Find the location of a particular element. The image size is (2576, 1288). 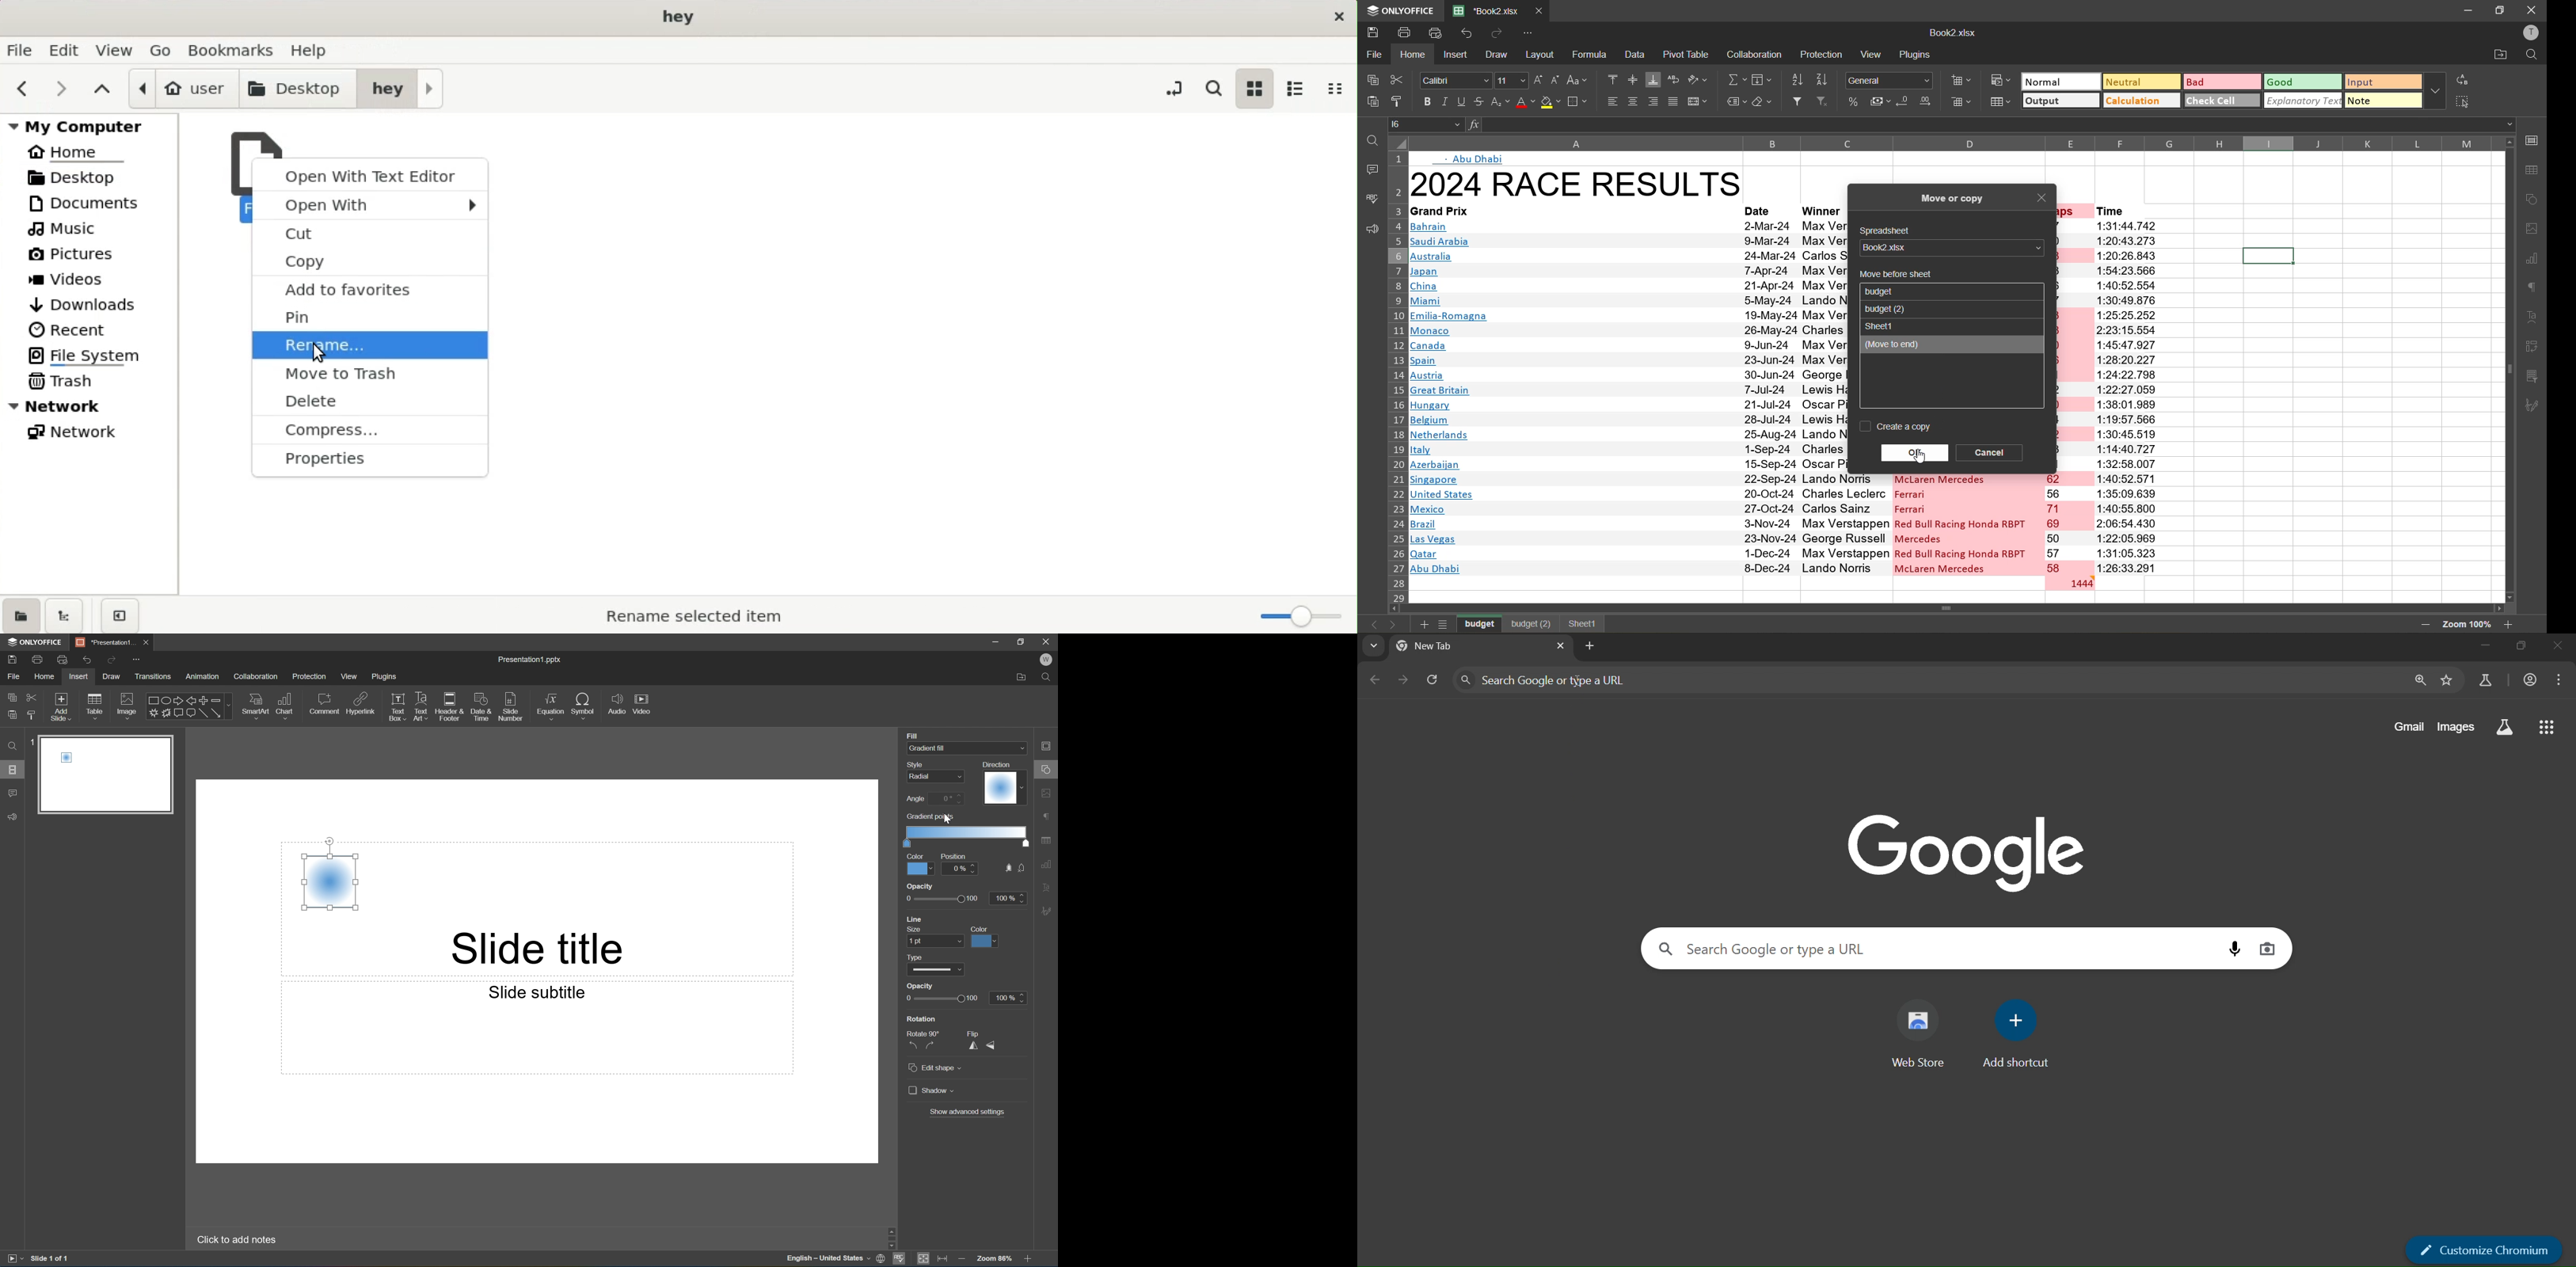

Draw is located at coordinates (112, 676).